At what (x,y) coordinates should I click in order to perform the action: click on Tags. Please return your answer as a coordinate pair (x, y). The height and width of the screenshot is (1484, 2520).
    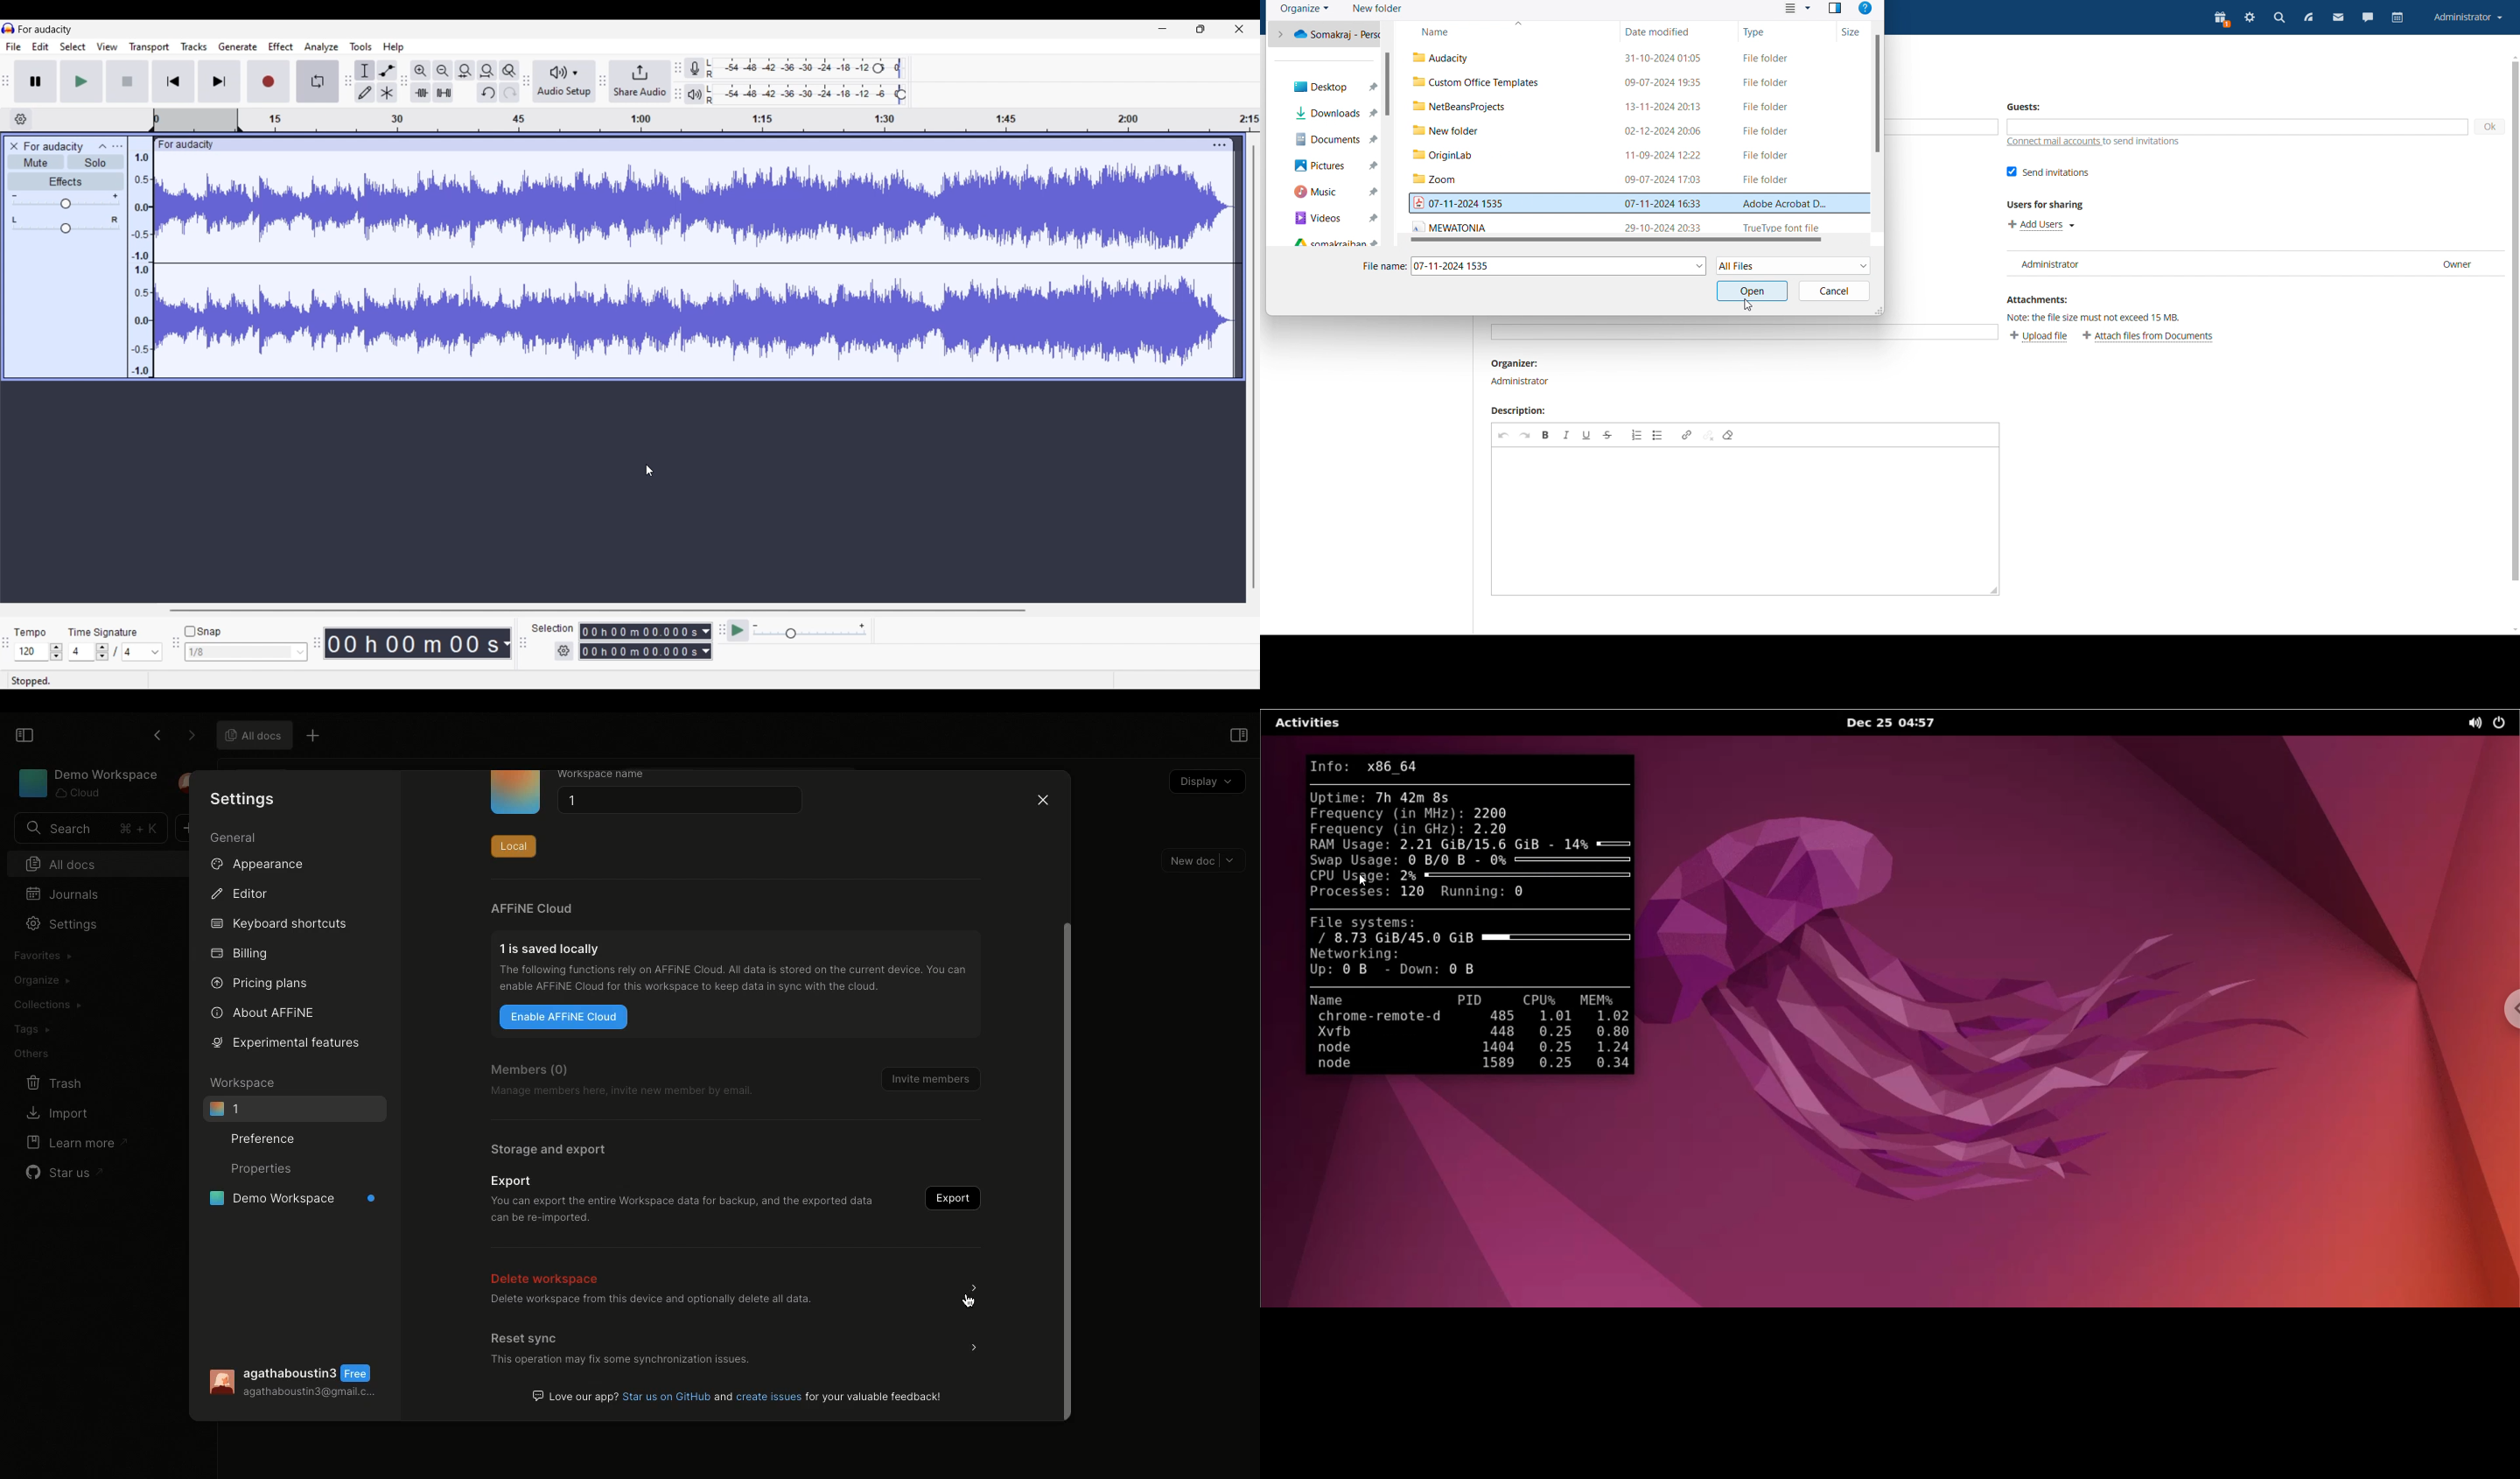
    Looking at the image, I should click on (32, 1029).